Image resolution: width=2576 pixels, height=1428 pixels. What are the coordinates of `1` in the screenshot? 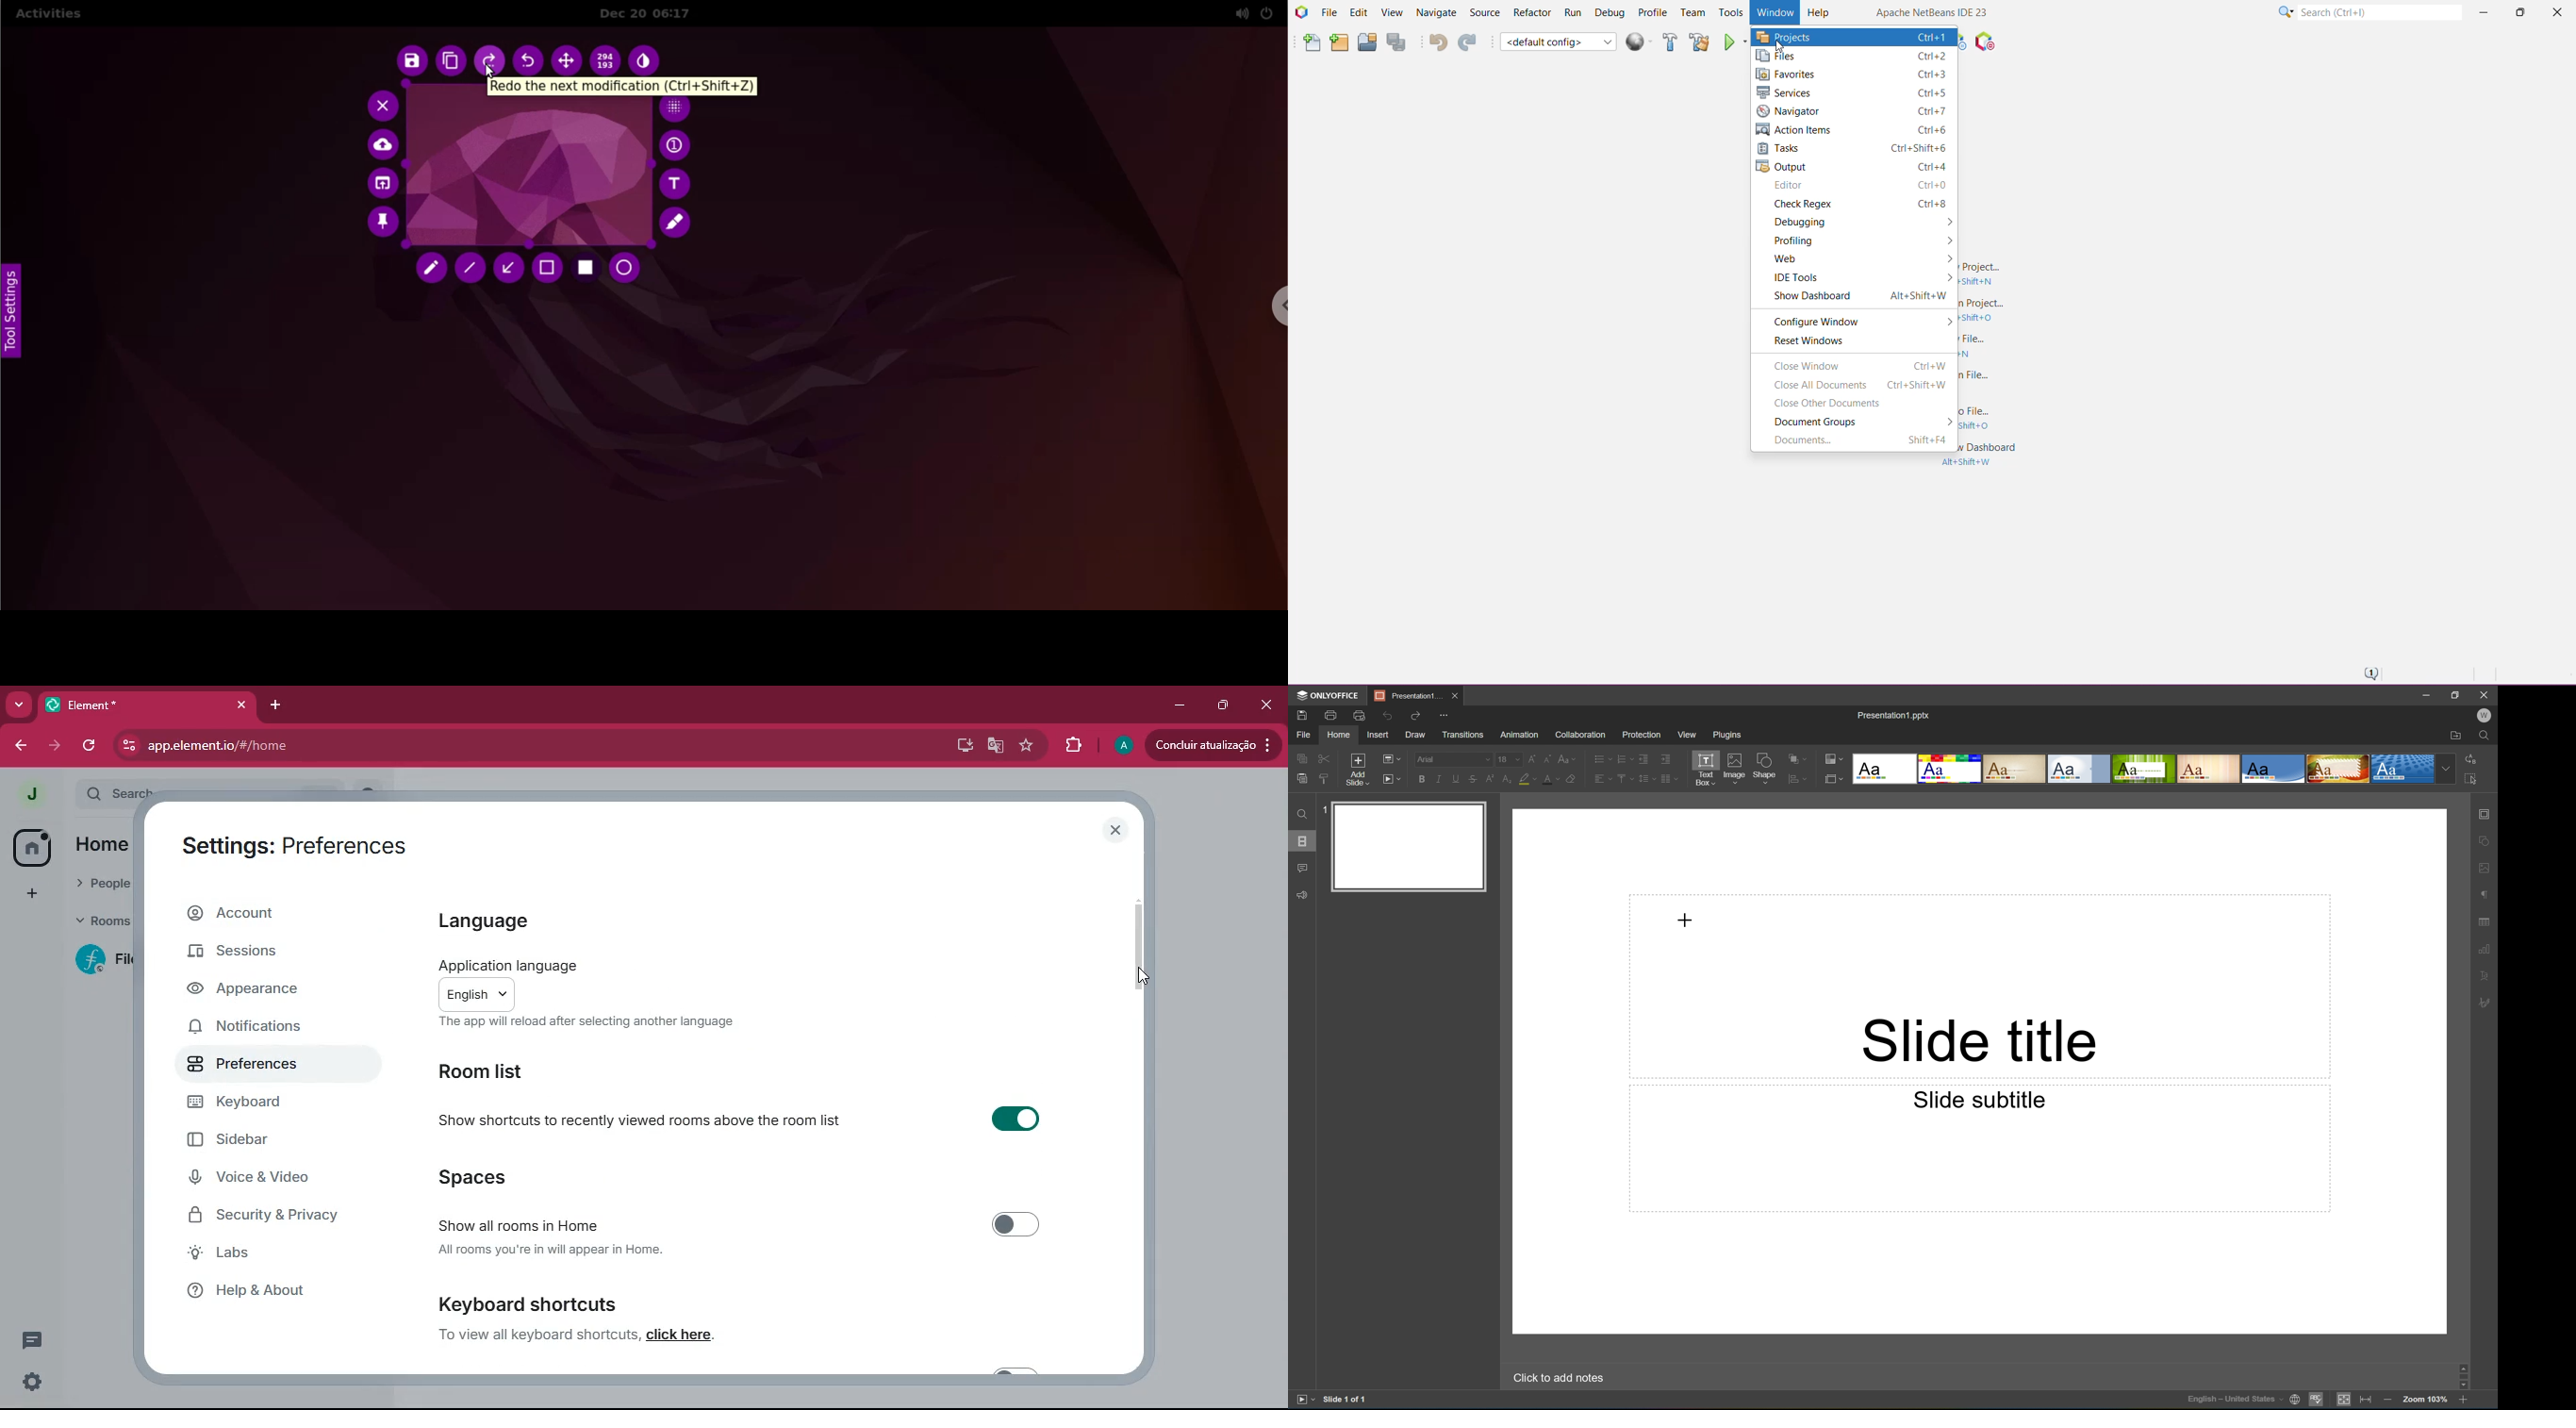 It's located at (1327, 808).